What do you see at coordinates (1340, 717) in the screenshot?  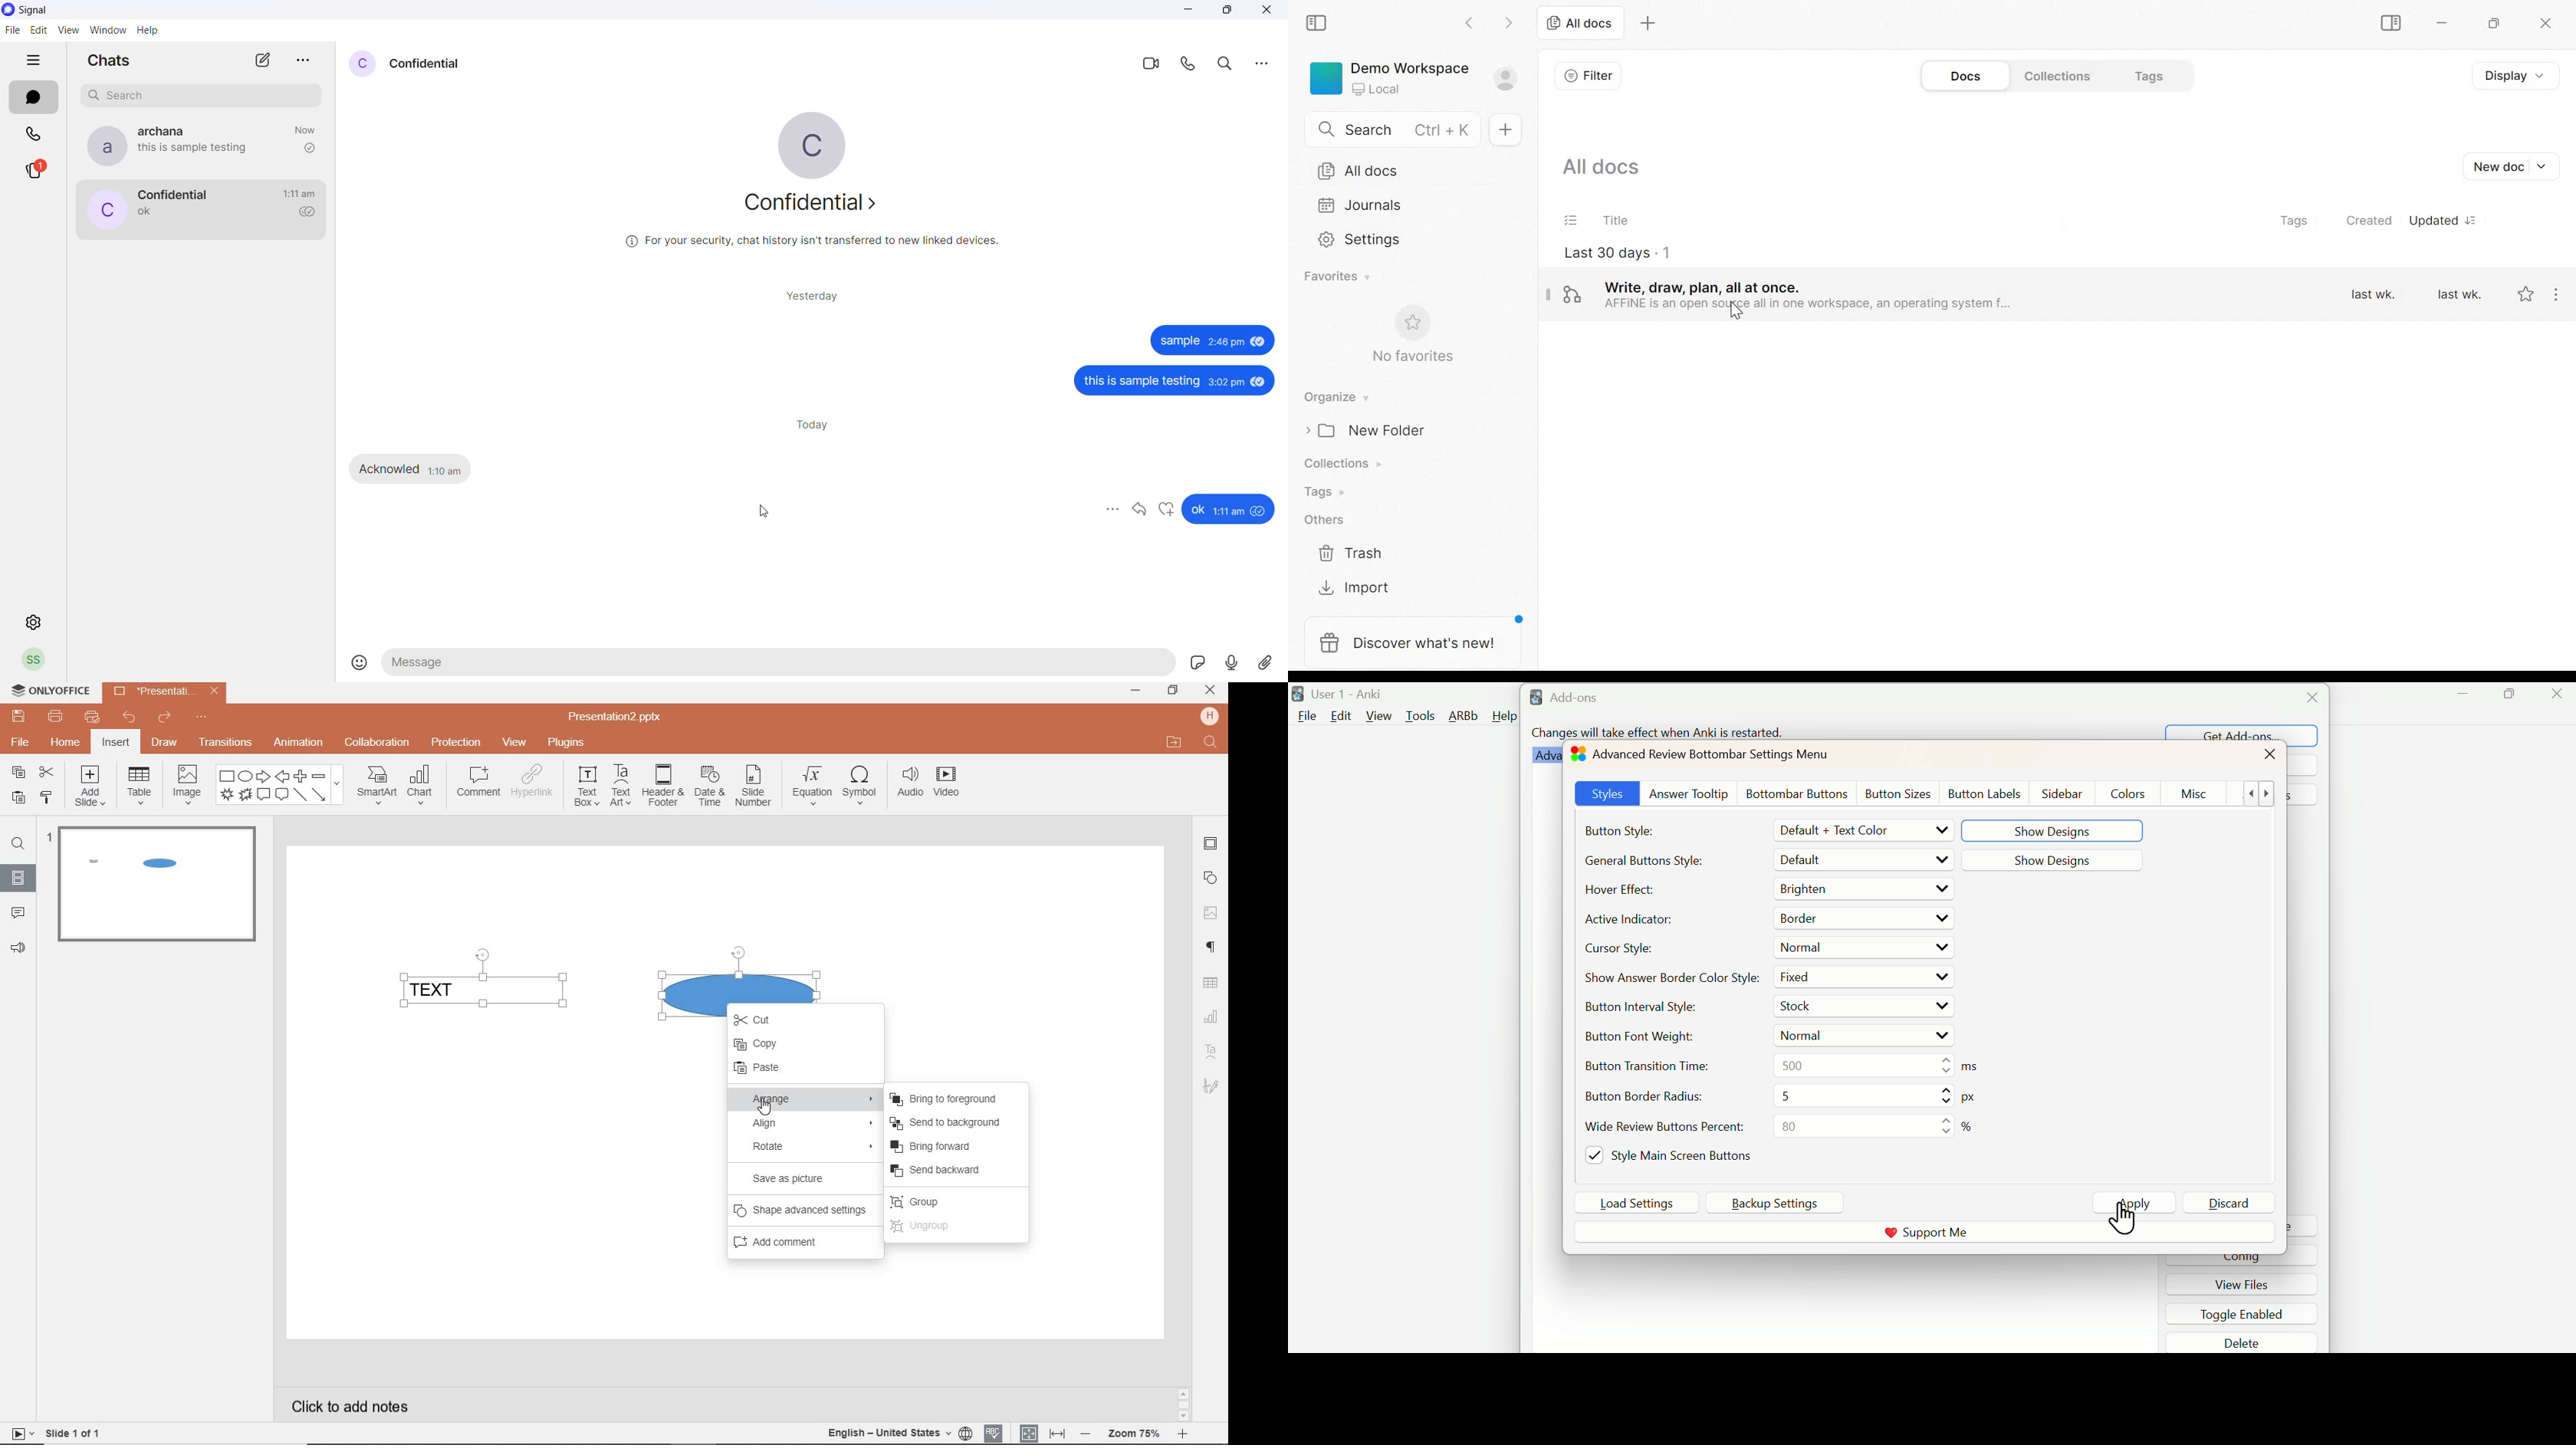 I see `Edit` at bounding box center [1340, 717].